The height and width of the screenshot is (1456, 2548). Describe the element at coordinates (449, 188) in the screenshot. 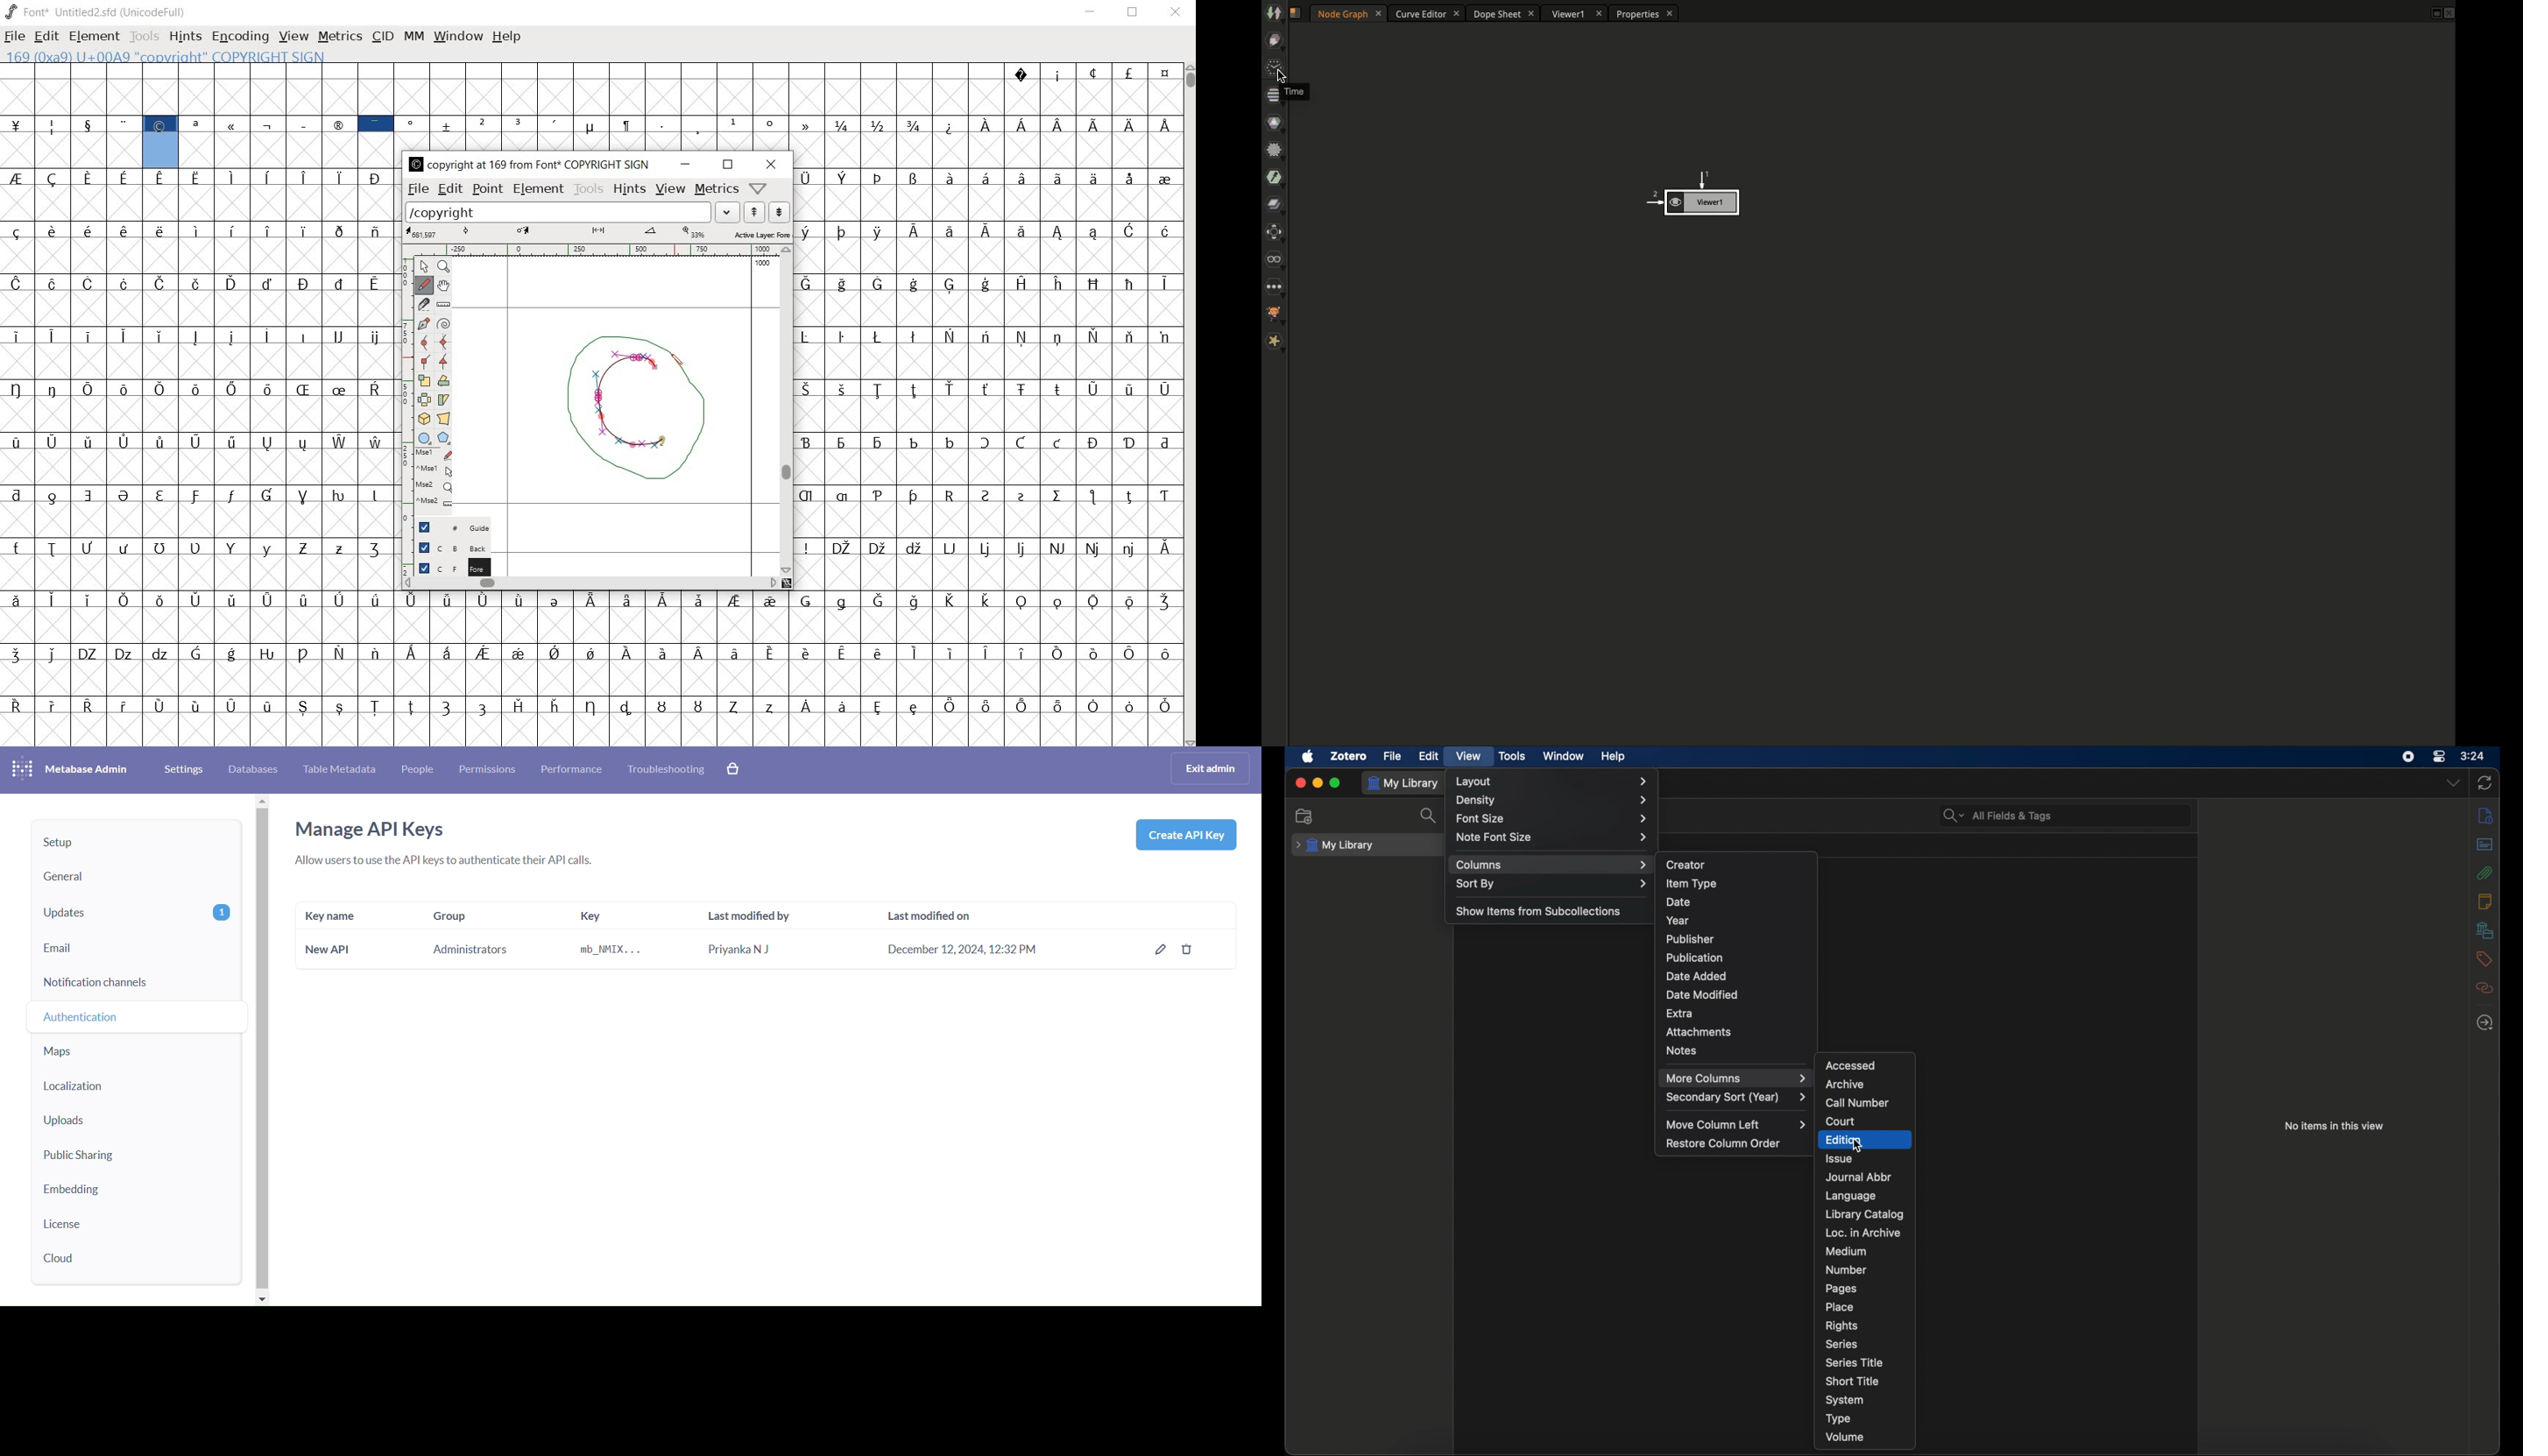

I see `edit` at that location.